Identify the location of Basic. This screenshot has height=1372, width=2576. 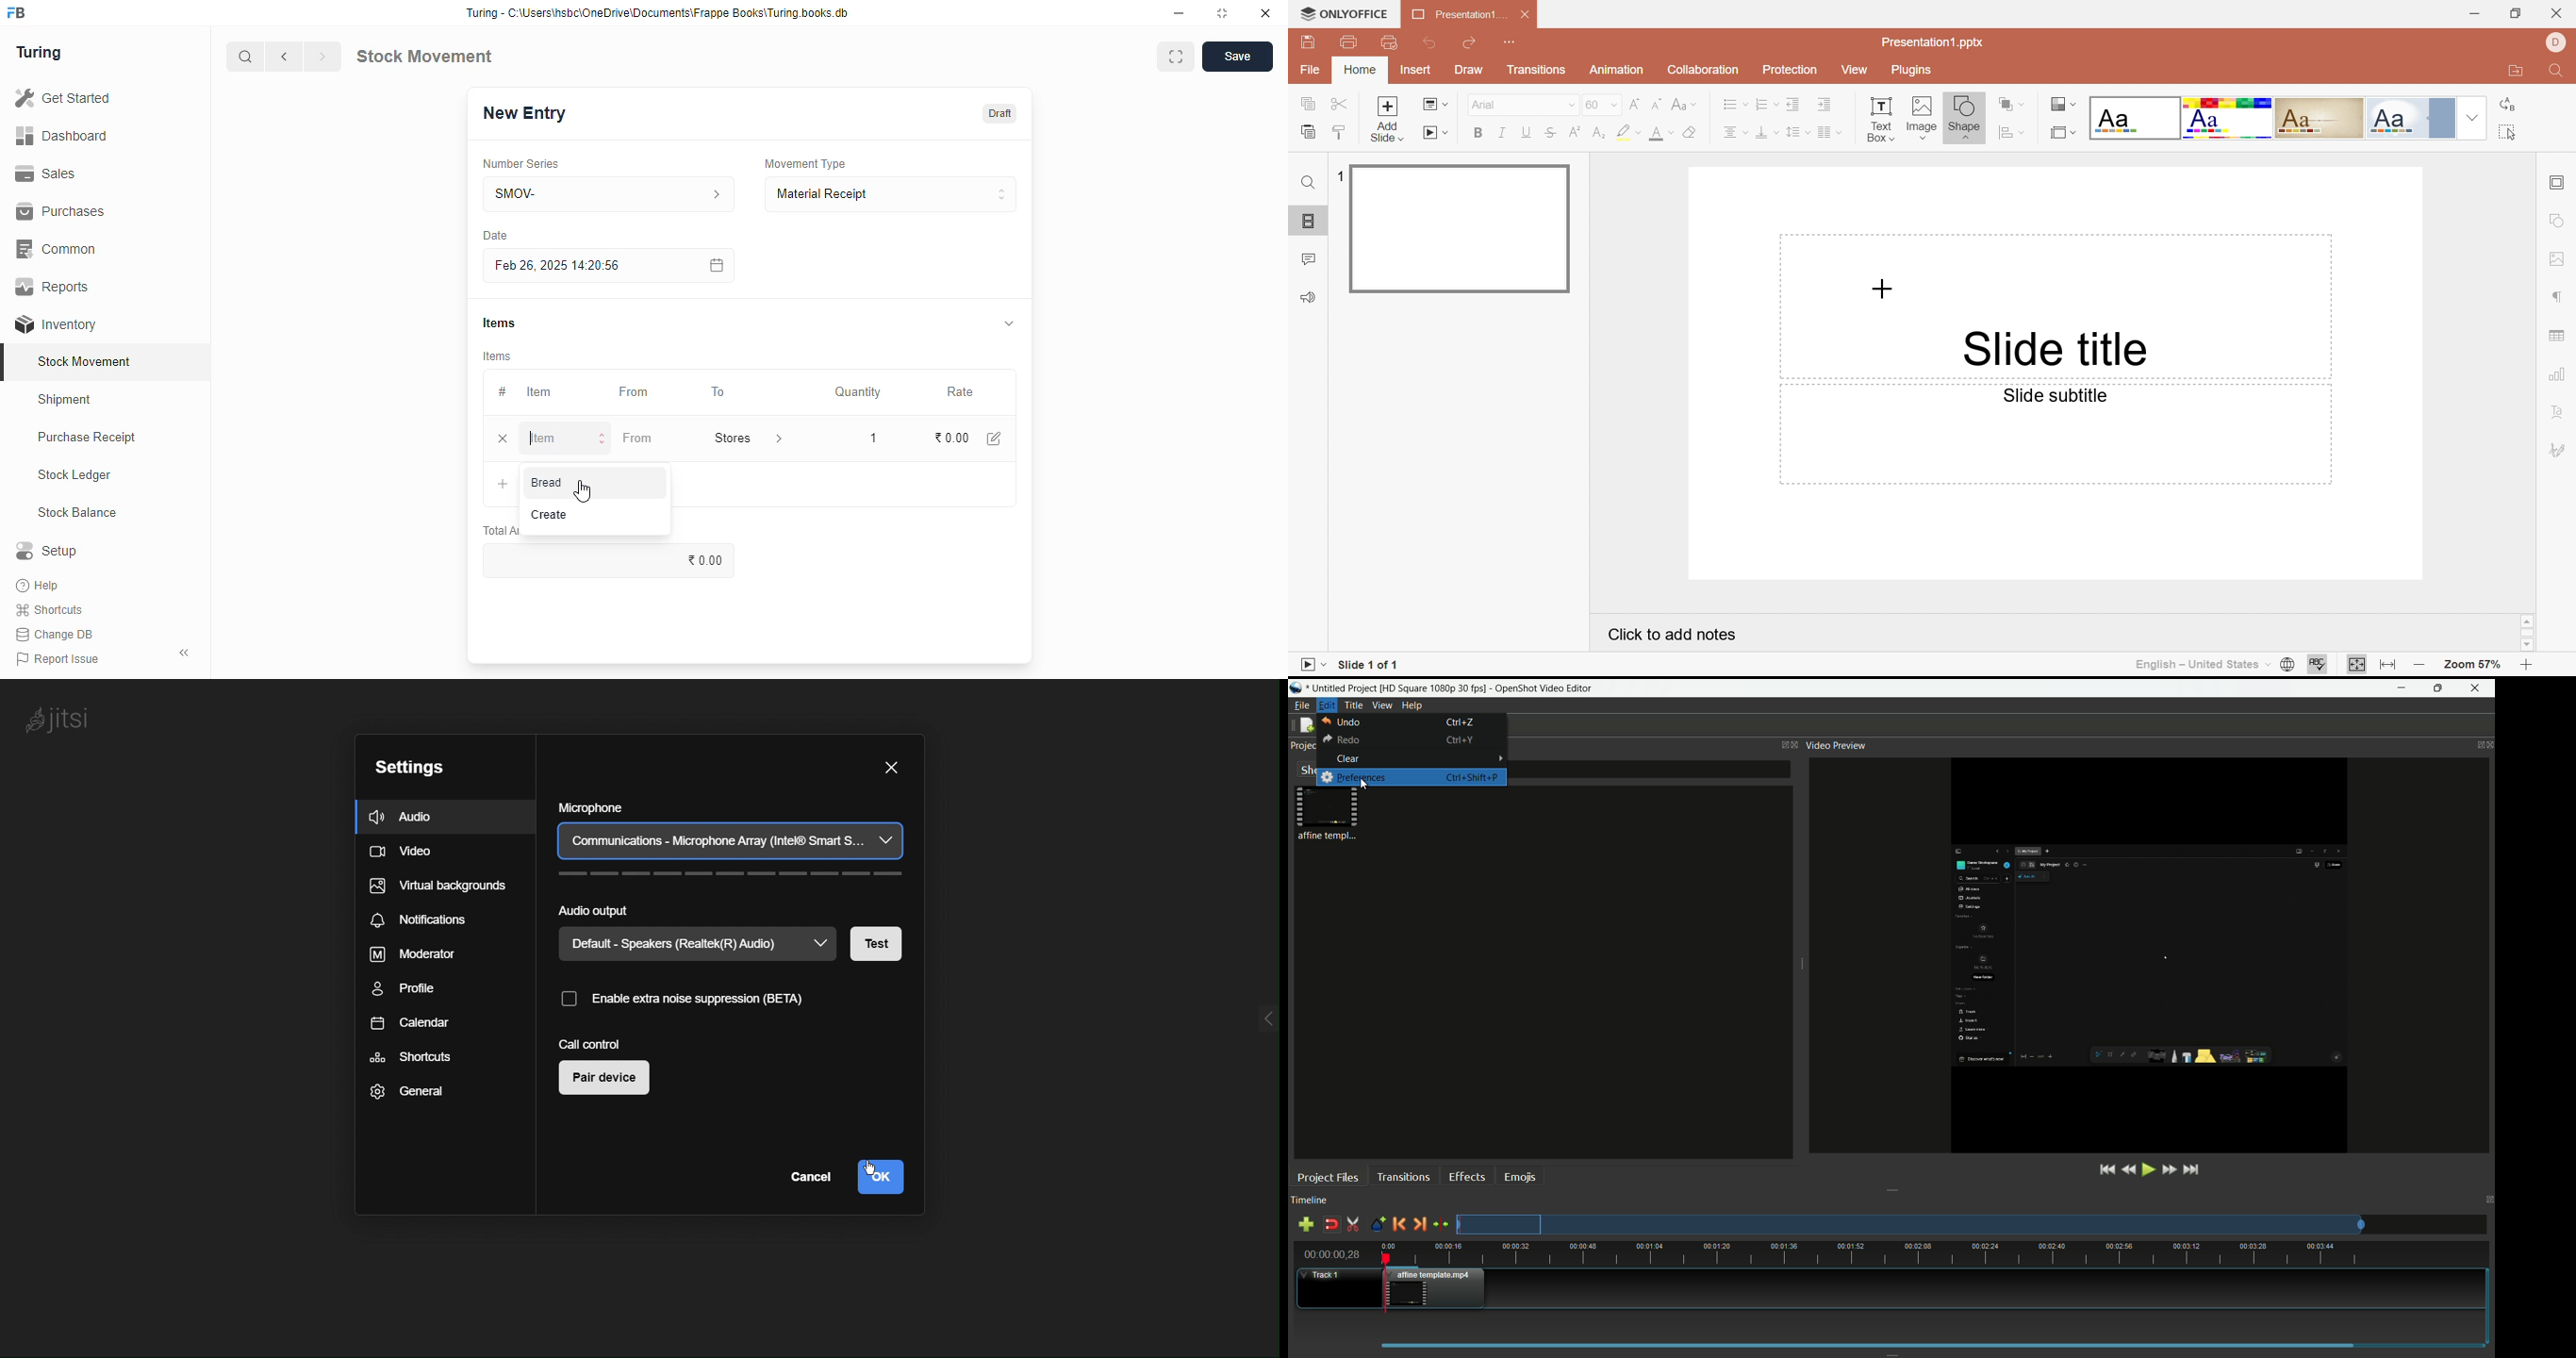
(2229, 120).